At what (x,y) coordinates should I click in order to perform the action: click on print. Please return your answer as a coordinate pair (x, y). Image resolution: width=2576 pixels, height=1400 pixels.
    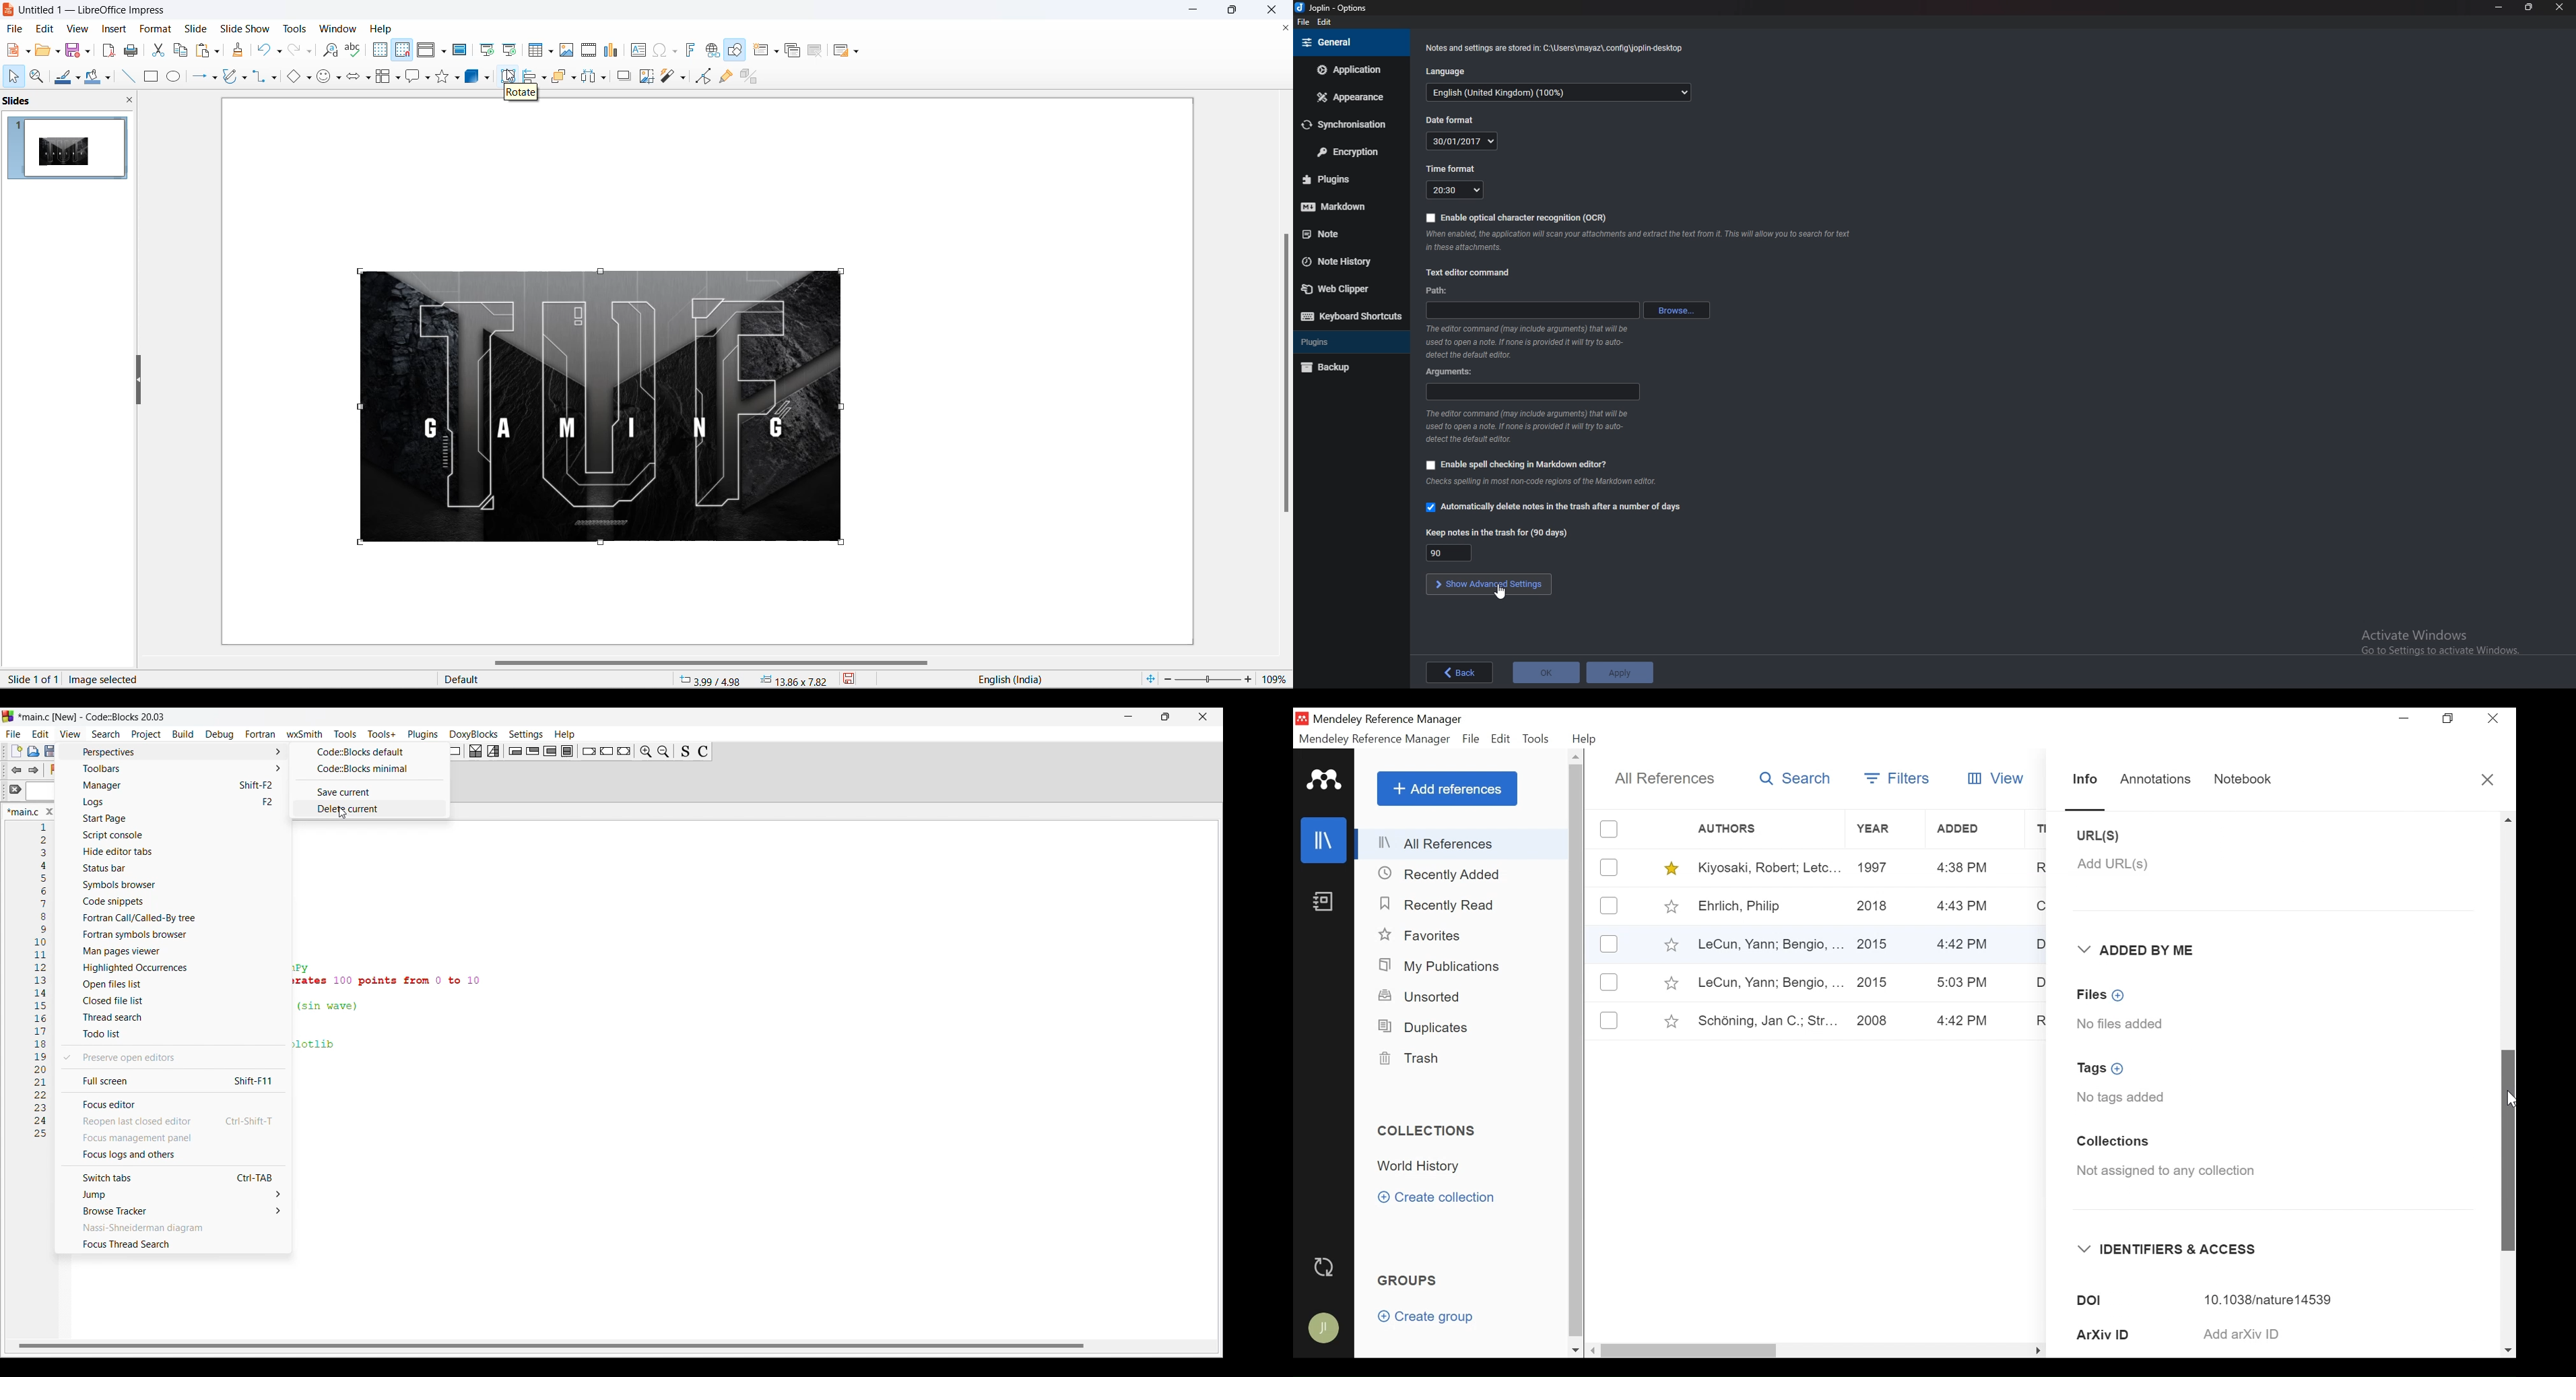
    Looking at the image, I should click on (135, 51).